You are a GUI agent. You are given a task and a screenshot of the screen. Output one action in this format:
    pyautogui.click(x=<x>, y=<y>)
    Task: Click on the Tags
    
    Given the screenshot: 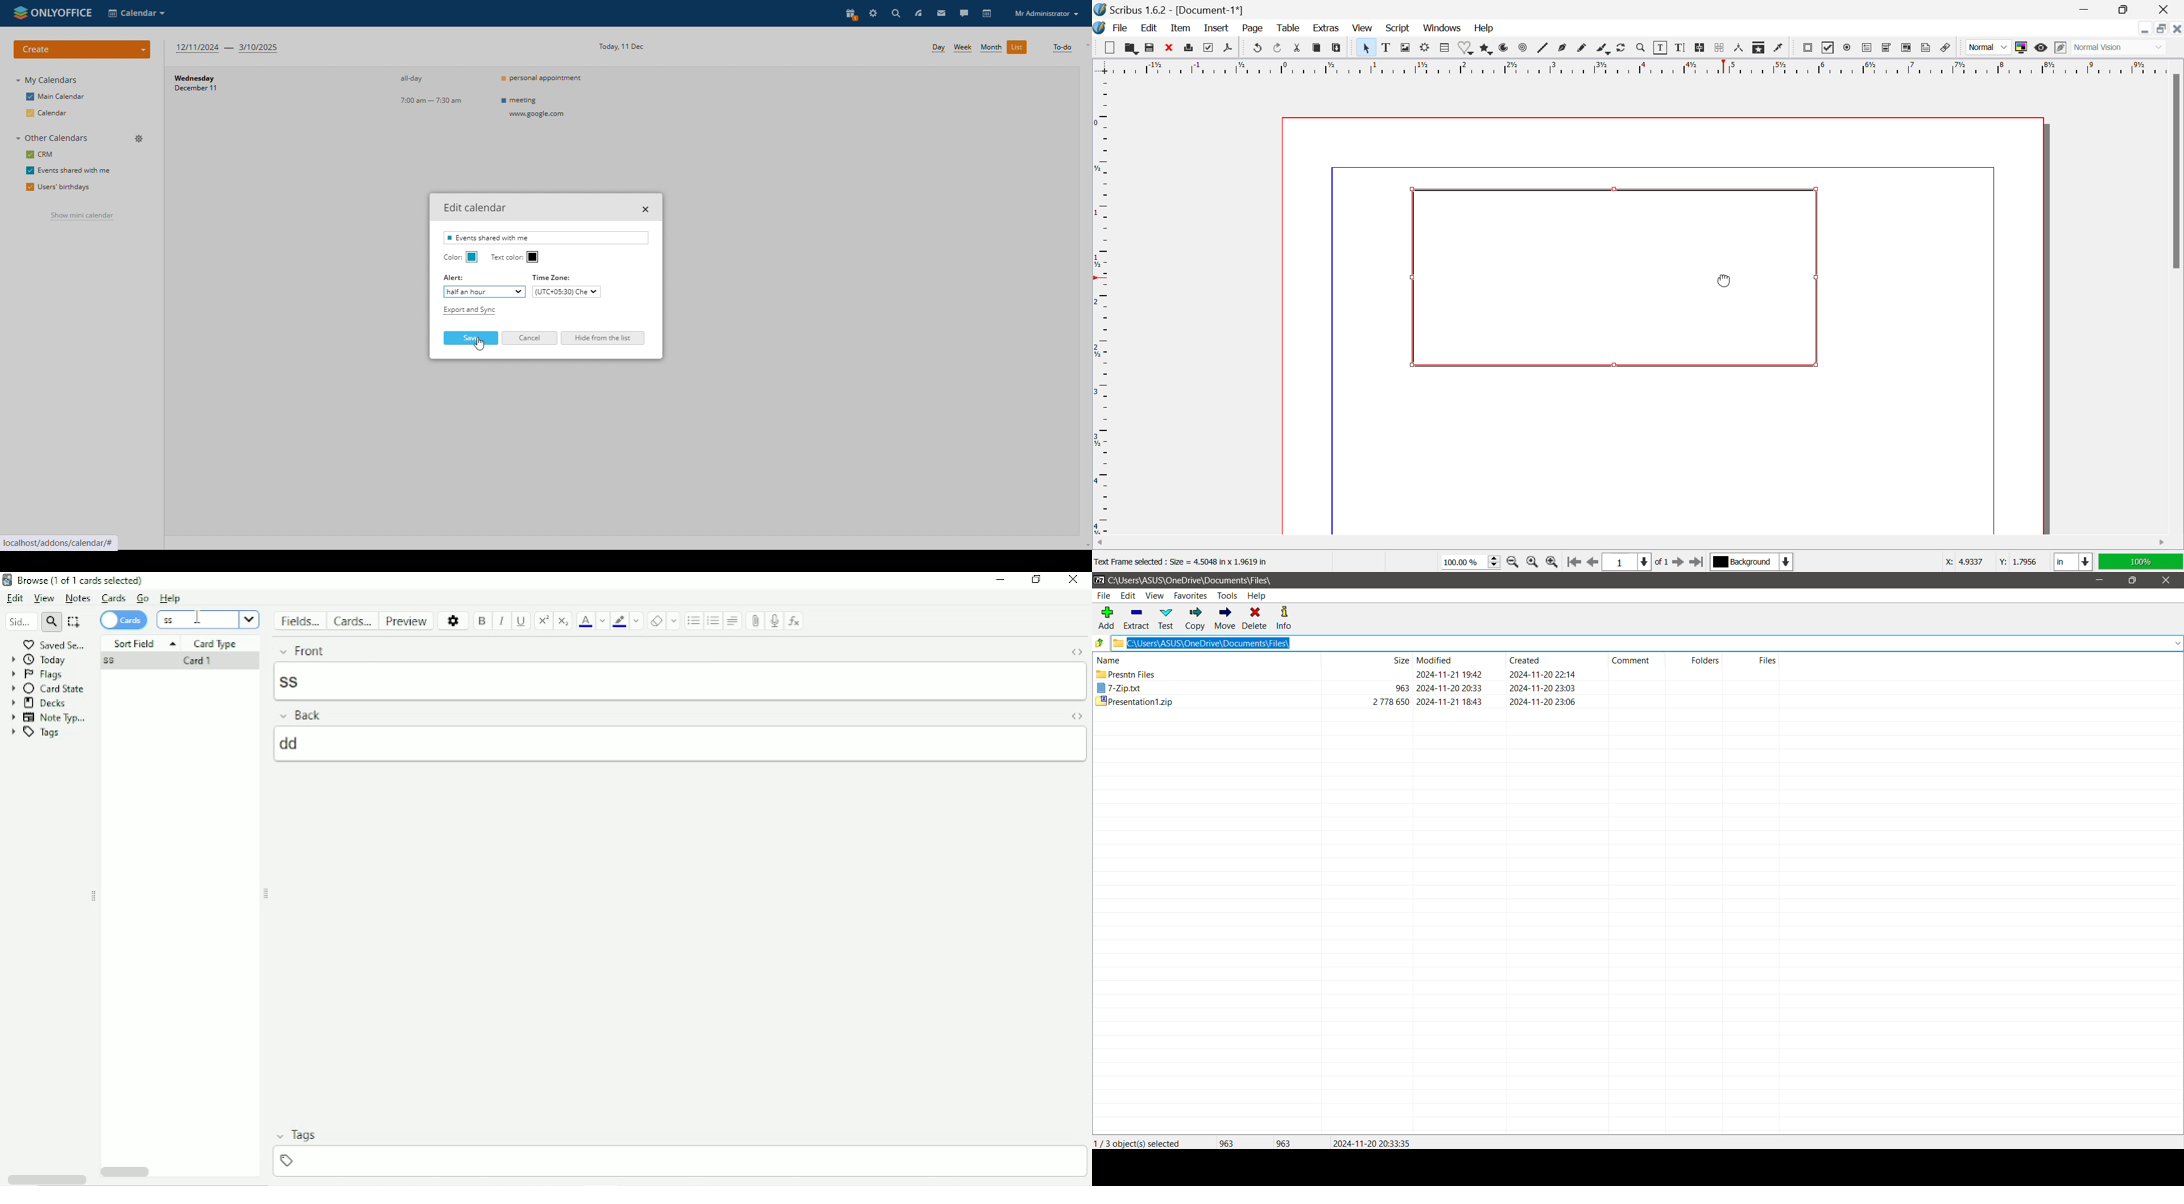 What is the action you would take?
    pyautogui.click(x=37, y=733)
    